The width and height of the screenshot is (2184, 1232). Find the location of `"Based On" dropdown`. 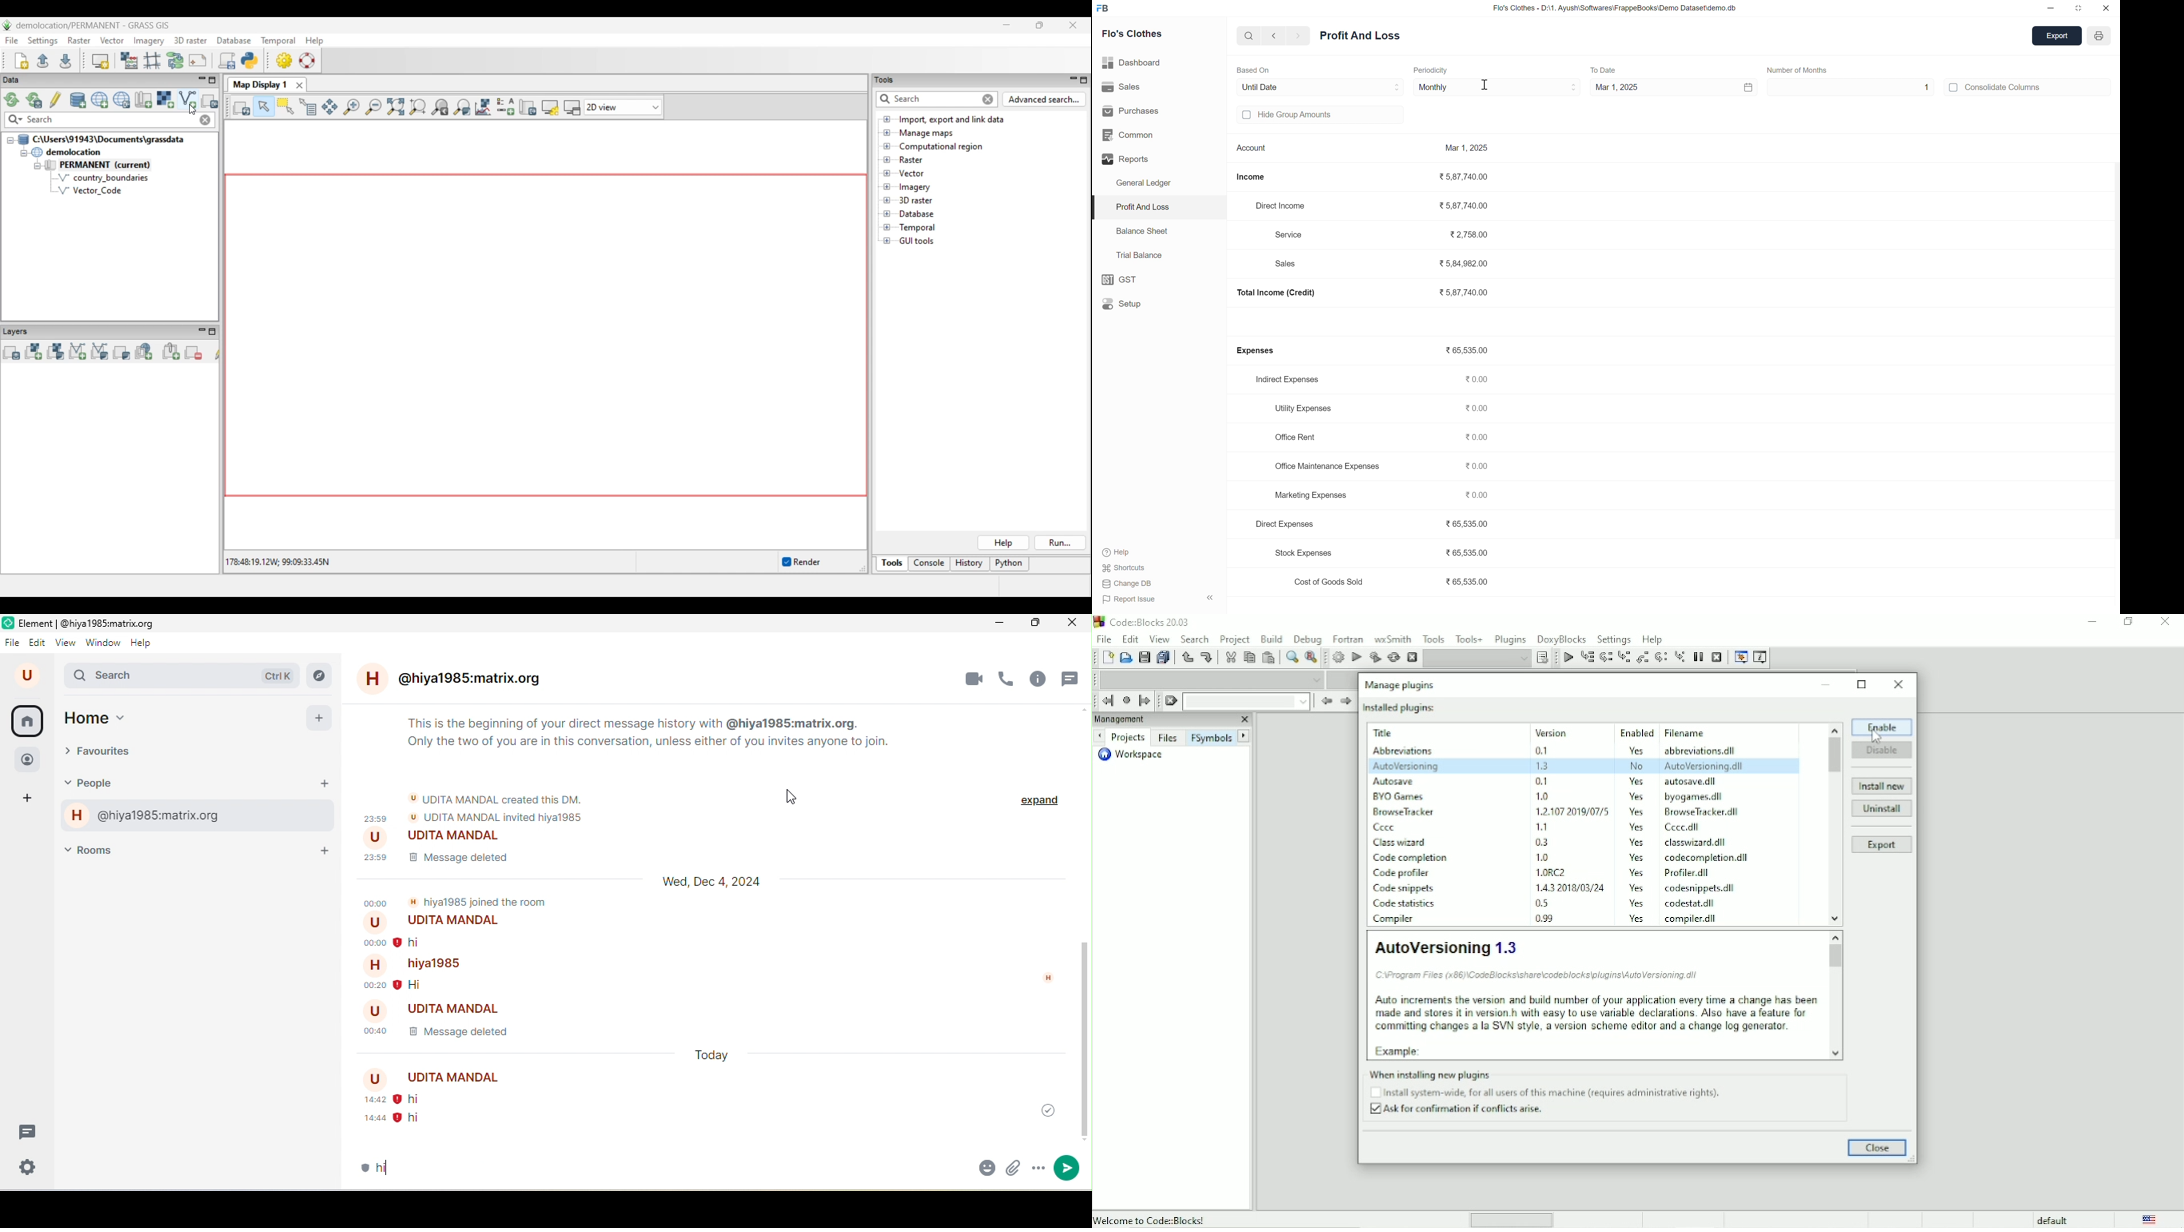

"Based On" dropdown is located at coordinates (1392, 86).